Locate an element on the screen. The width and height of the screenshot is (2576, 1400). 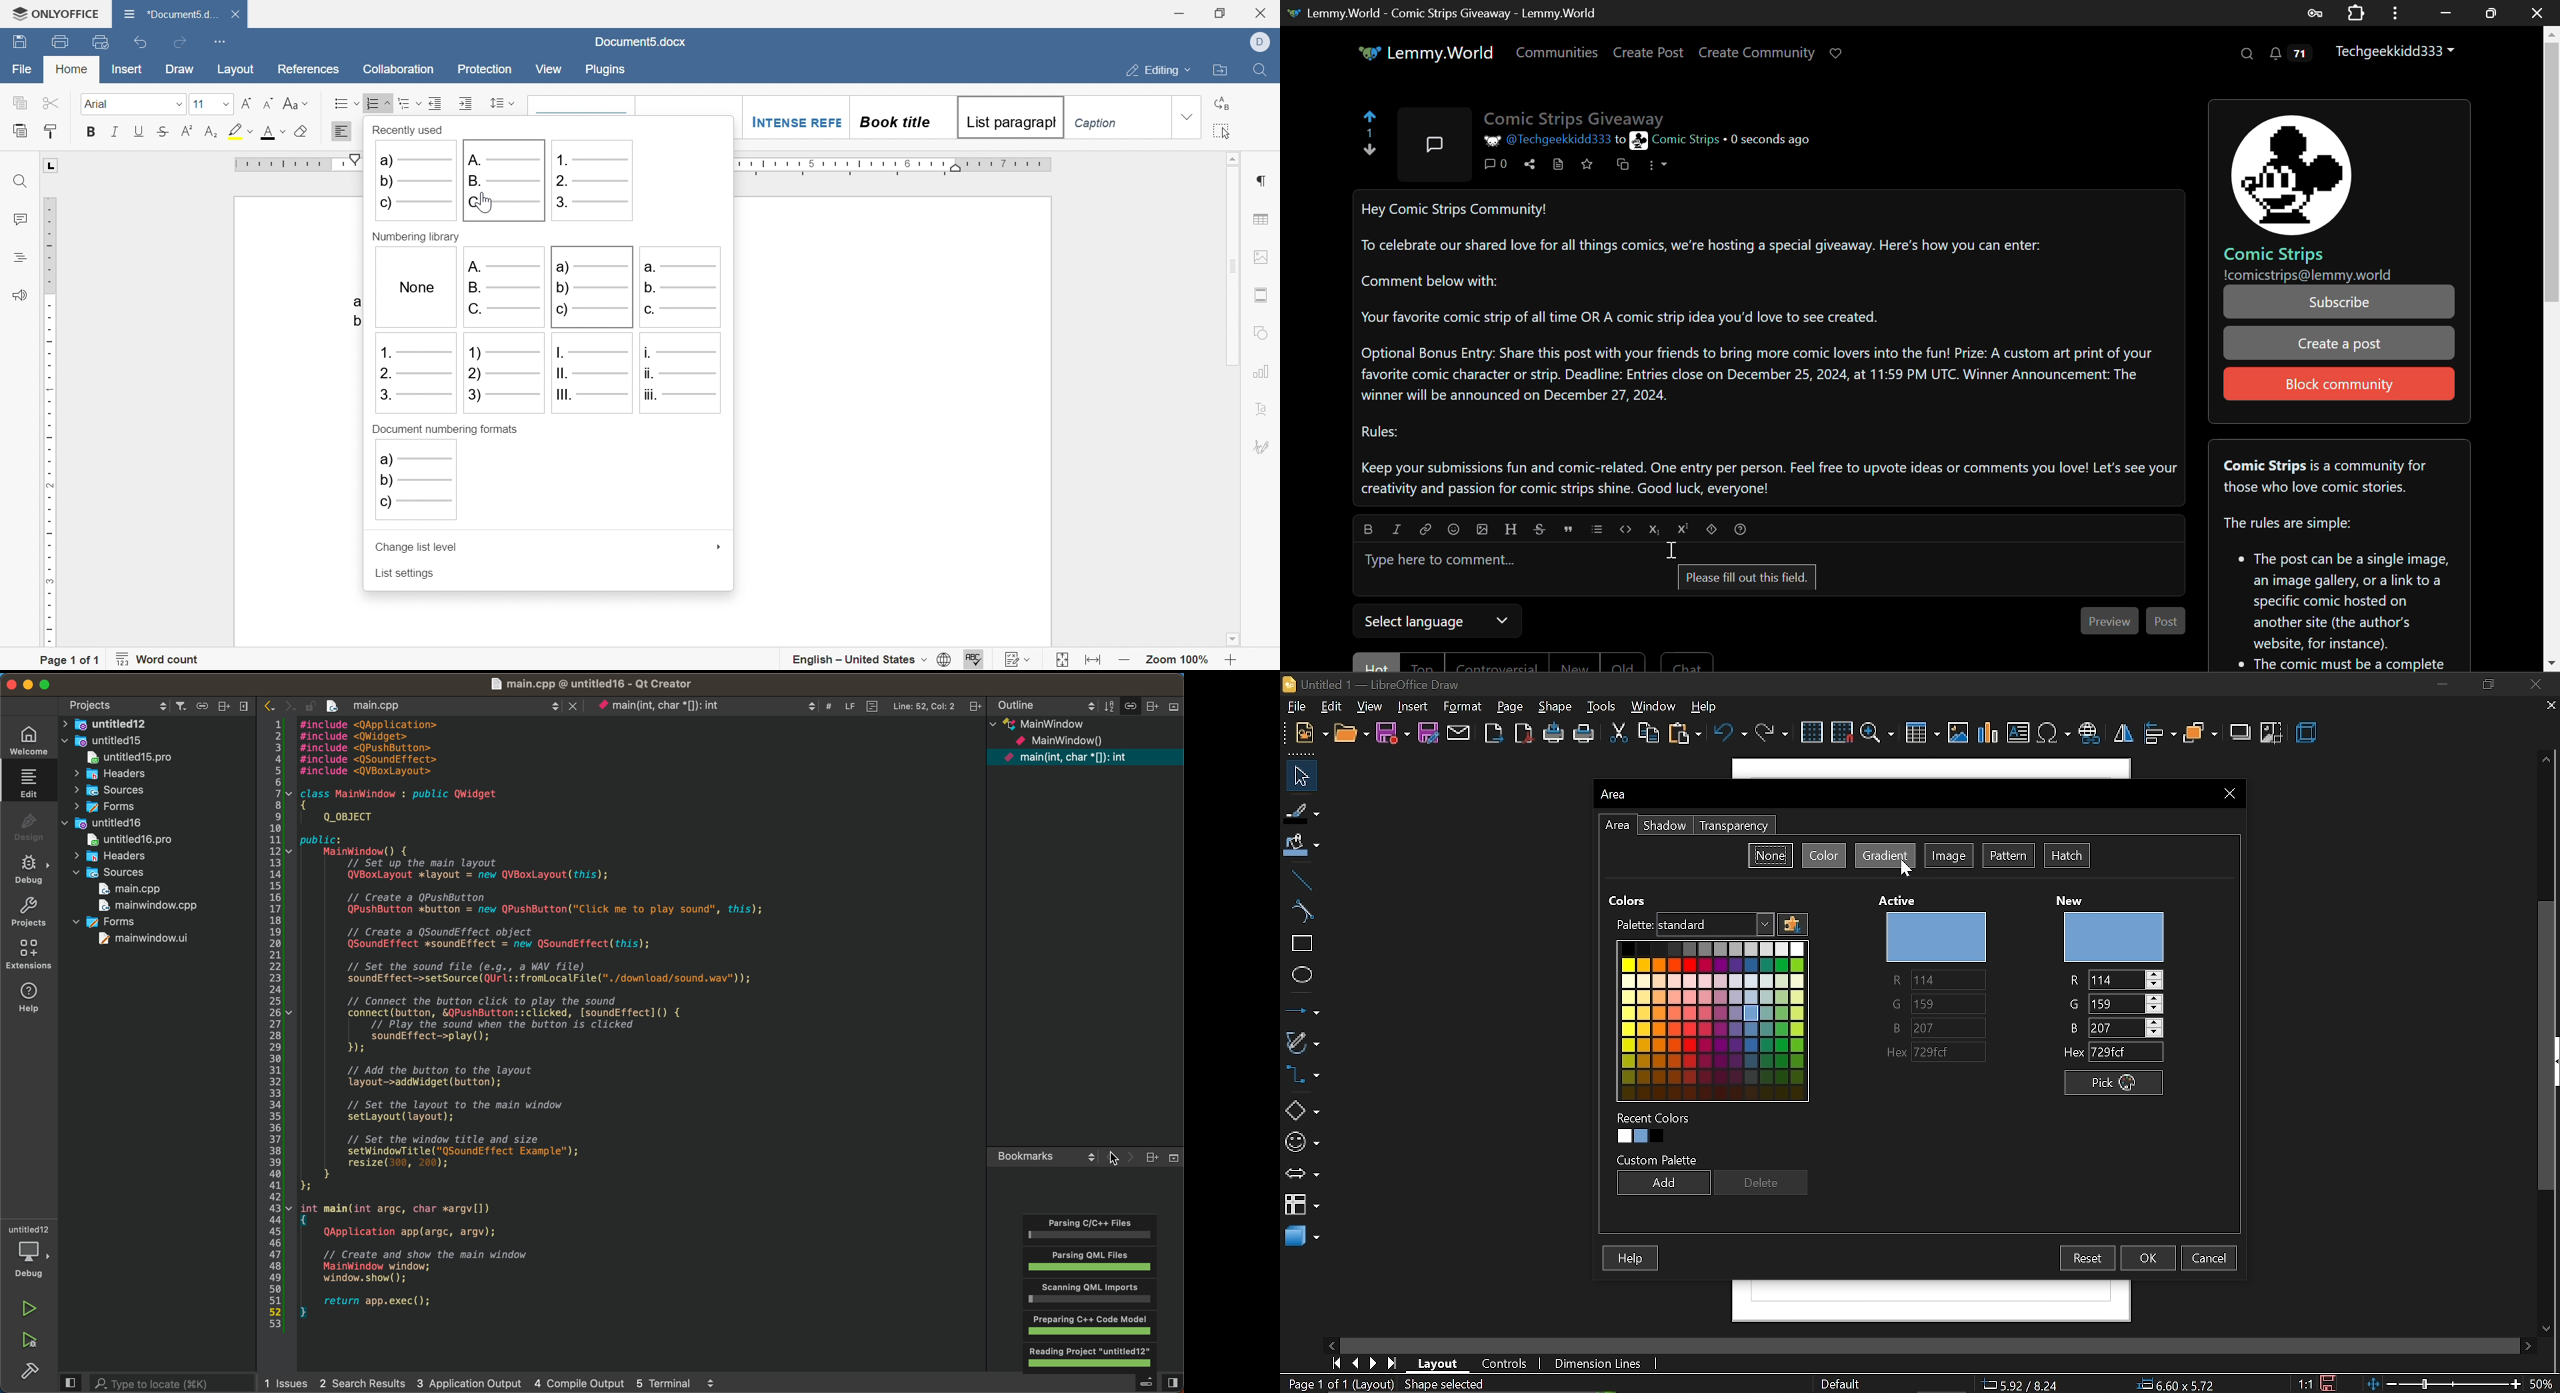
new R is located at coordinates (2114, 980).